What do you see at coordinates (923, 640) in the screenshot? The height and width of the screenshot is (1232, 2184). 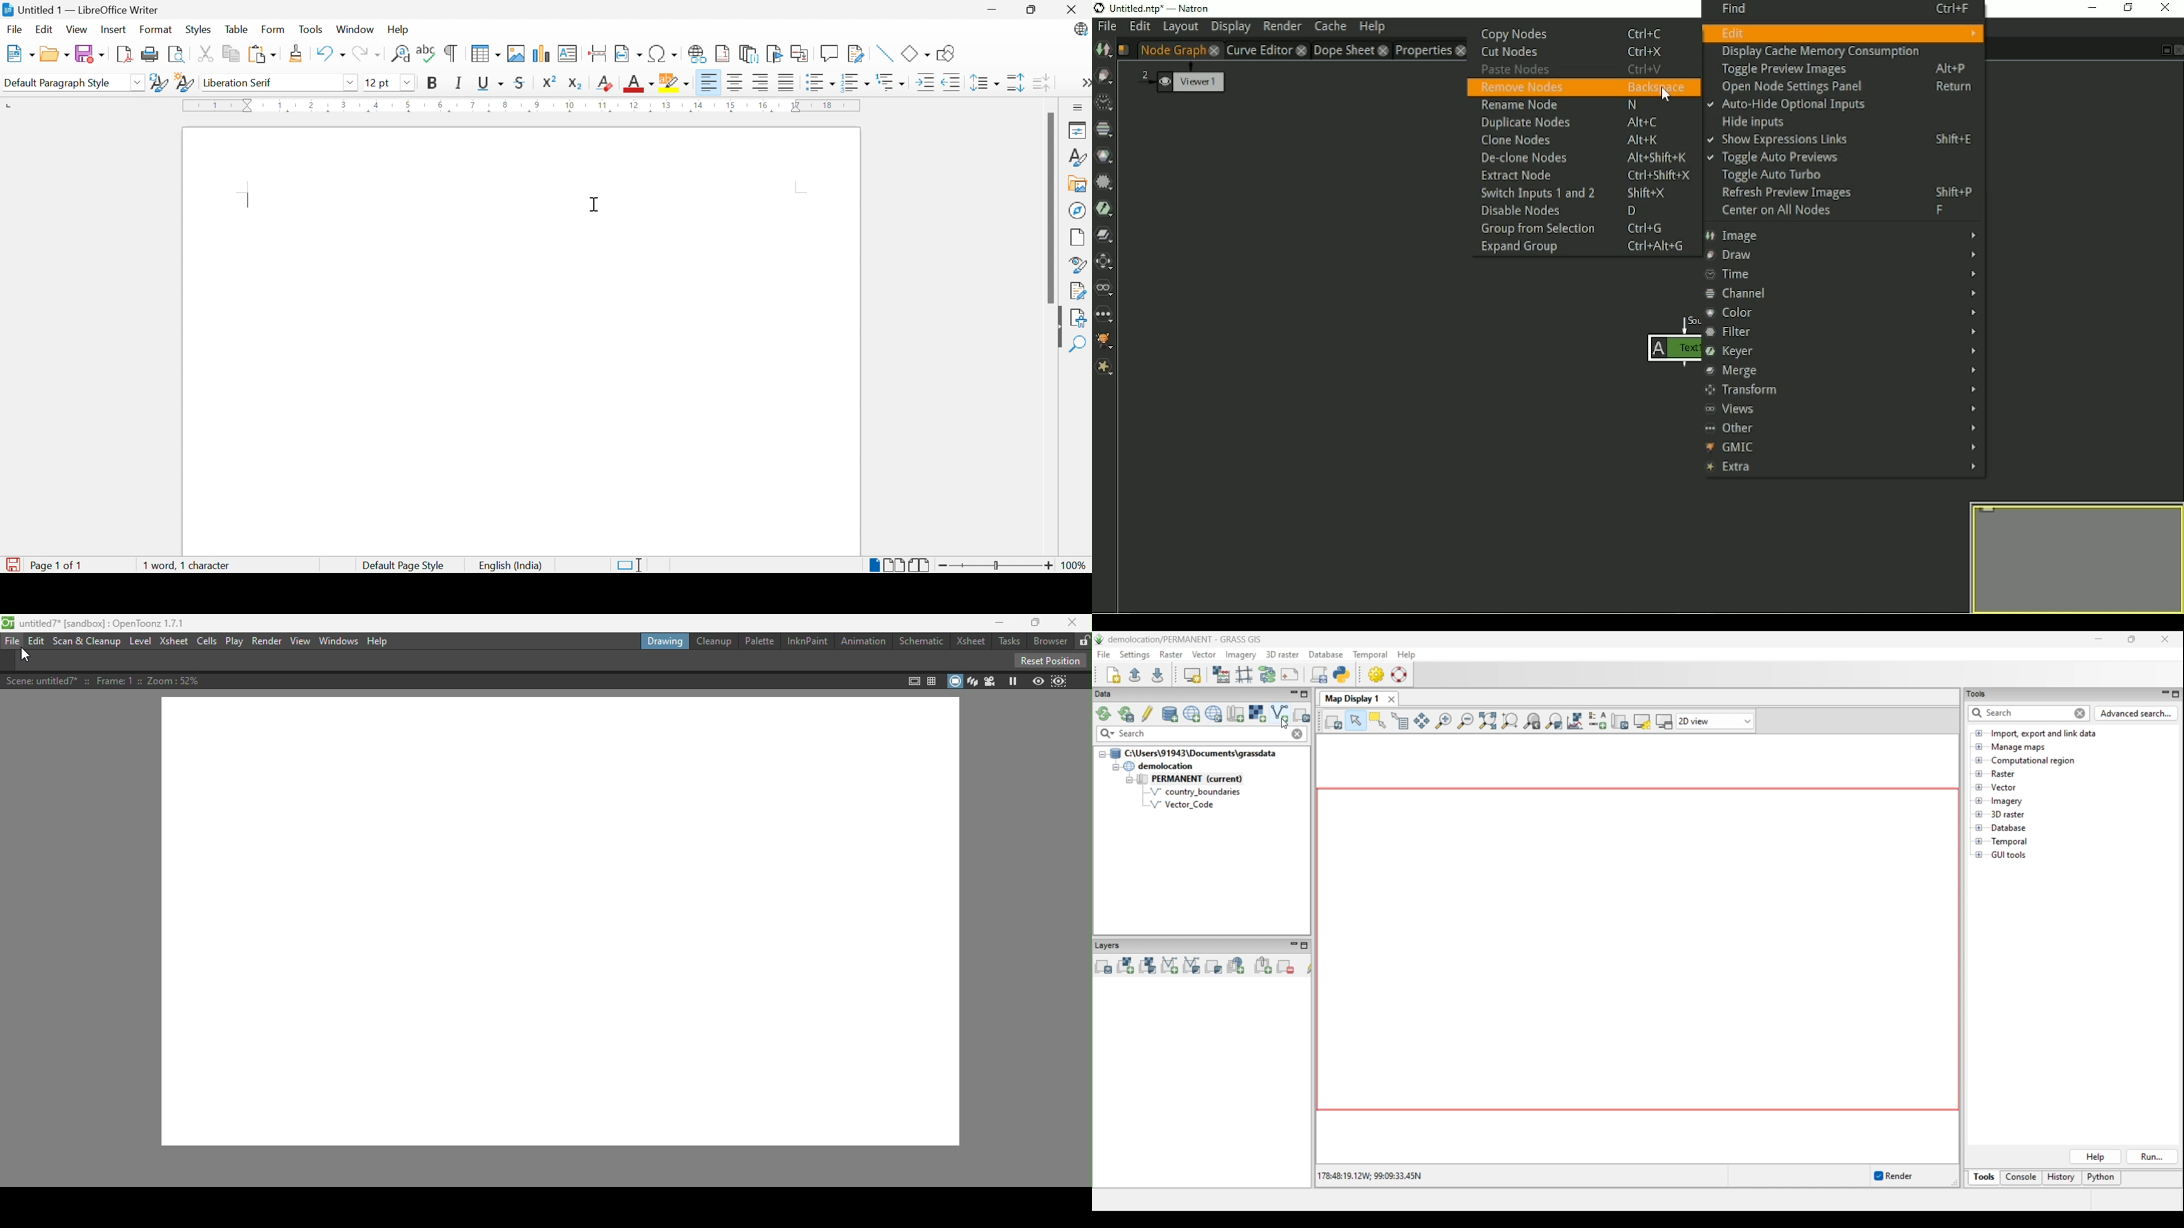 I see `Schematic` at bounding box center [923, 640].